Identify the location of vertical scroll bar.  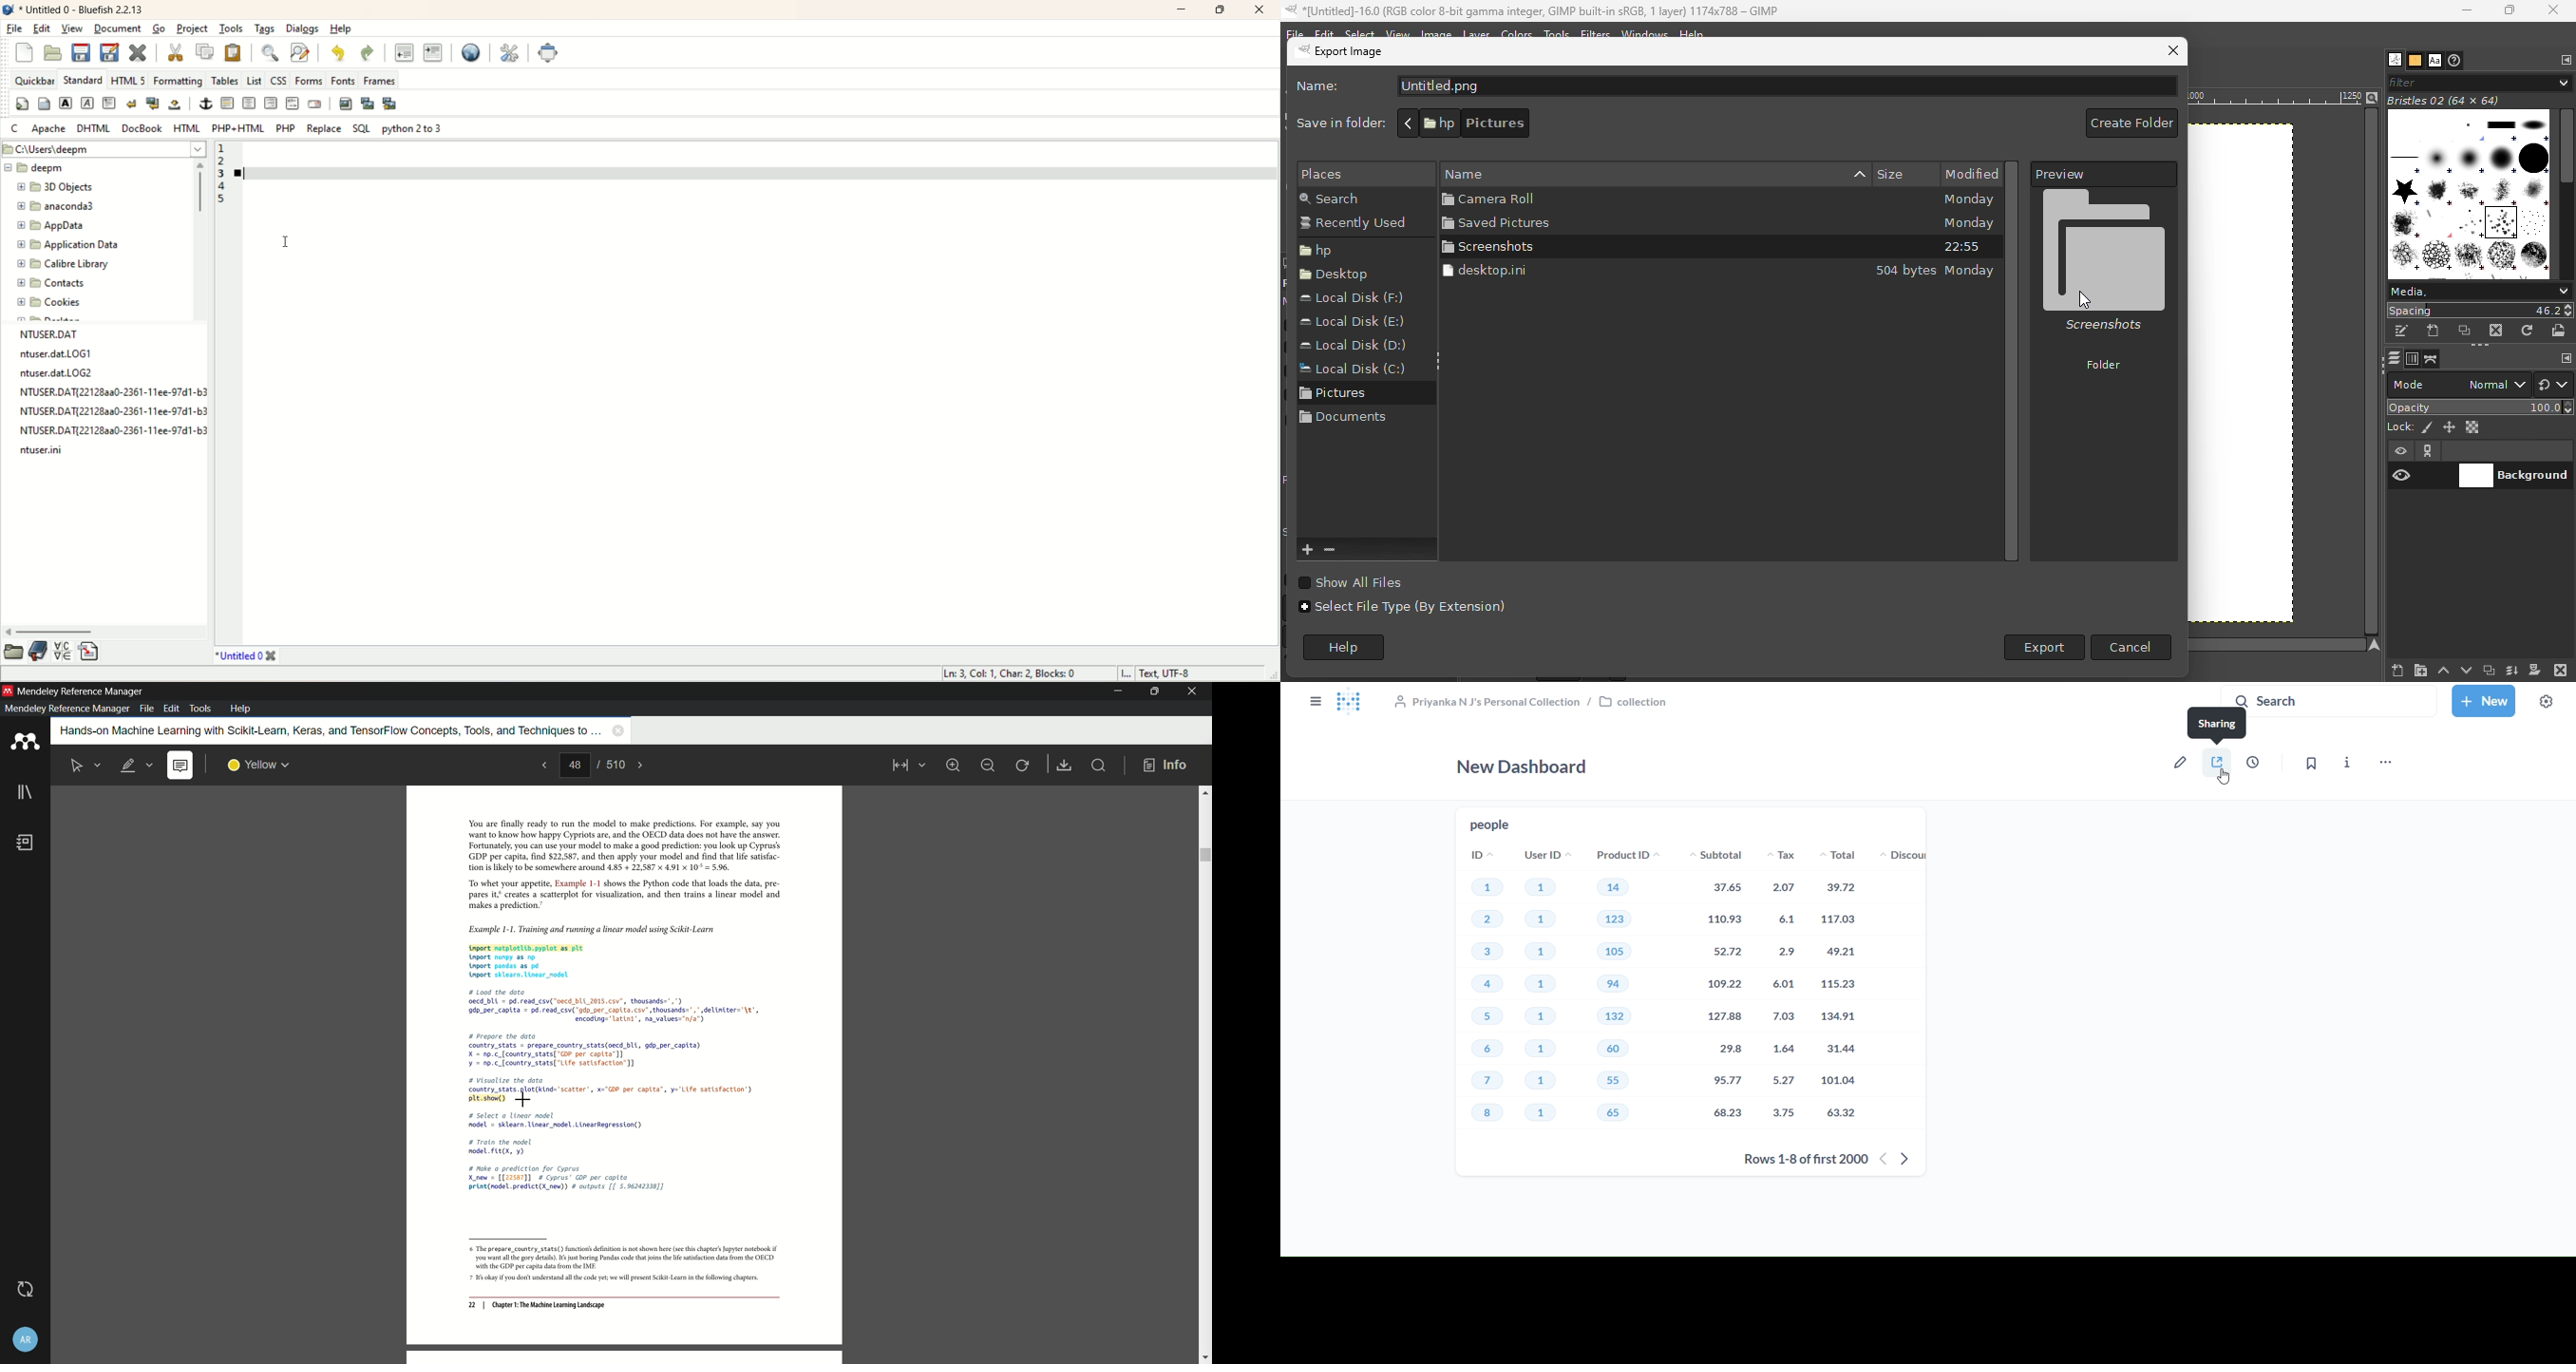
(200, 241).